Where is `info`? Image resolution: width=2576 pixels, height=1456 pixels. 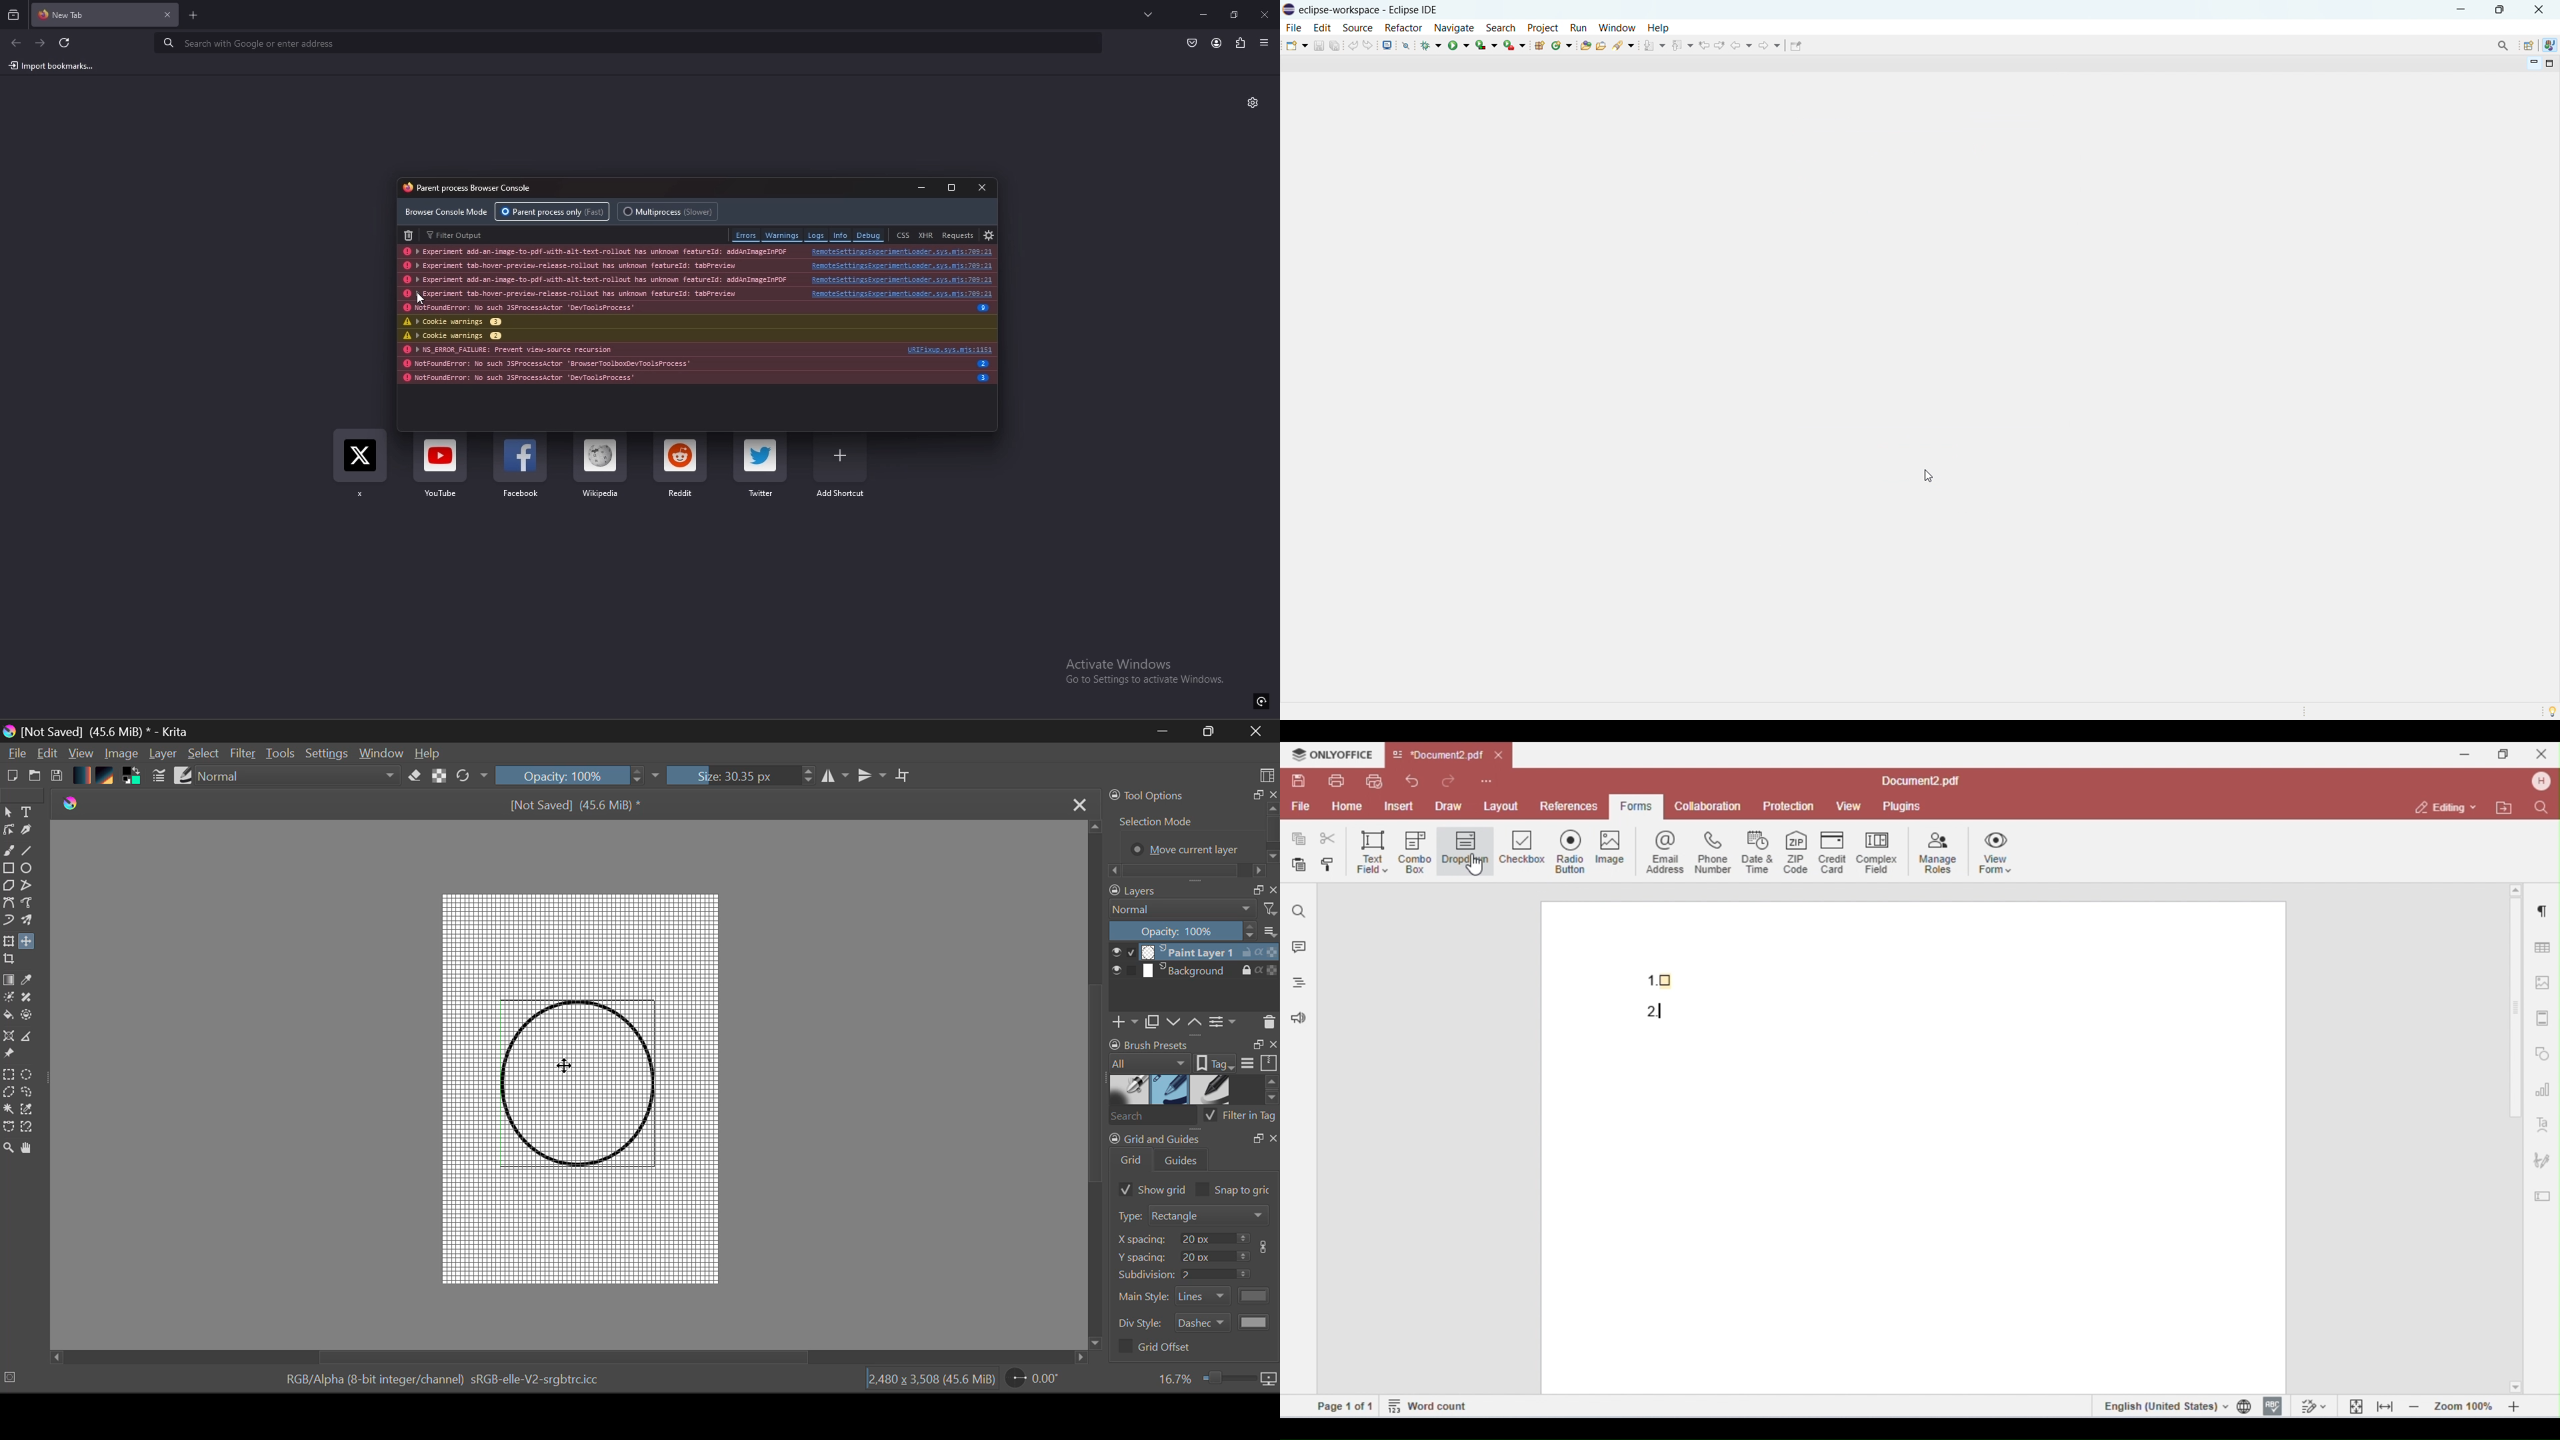 info is located at coordinates (841, 236).